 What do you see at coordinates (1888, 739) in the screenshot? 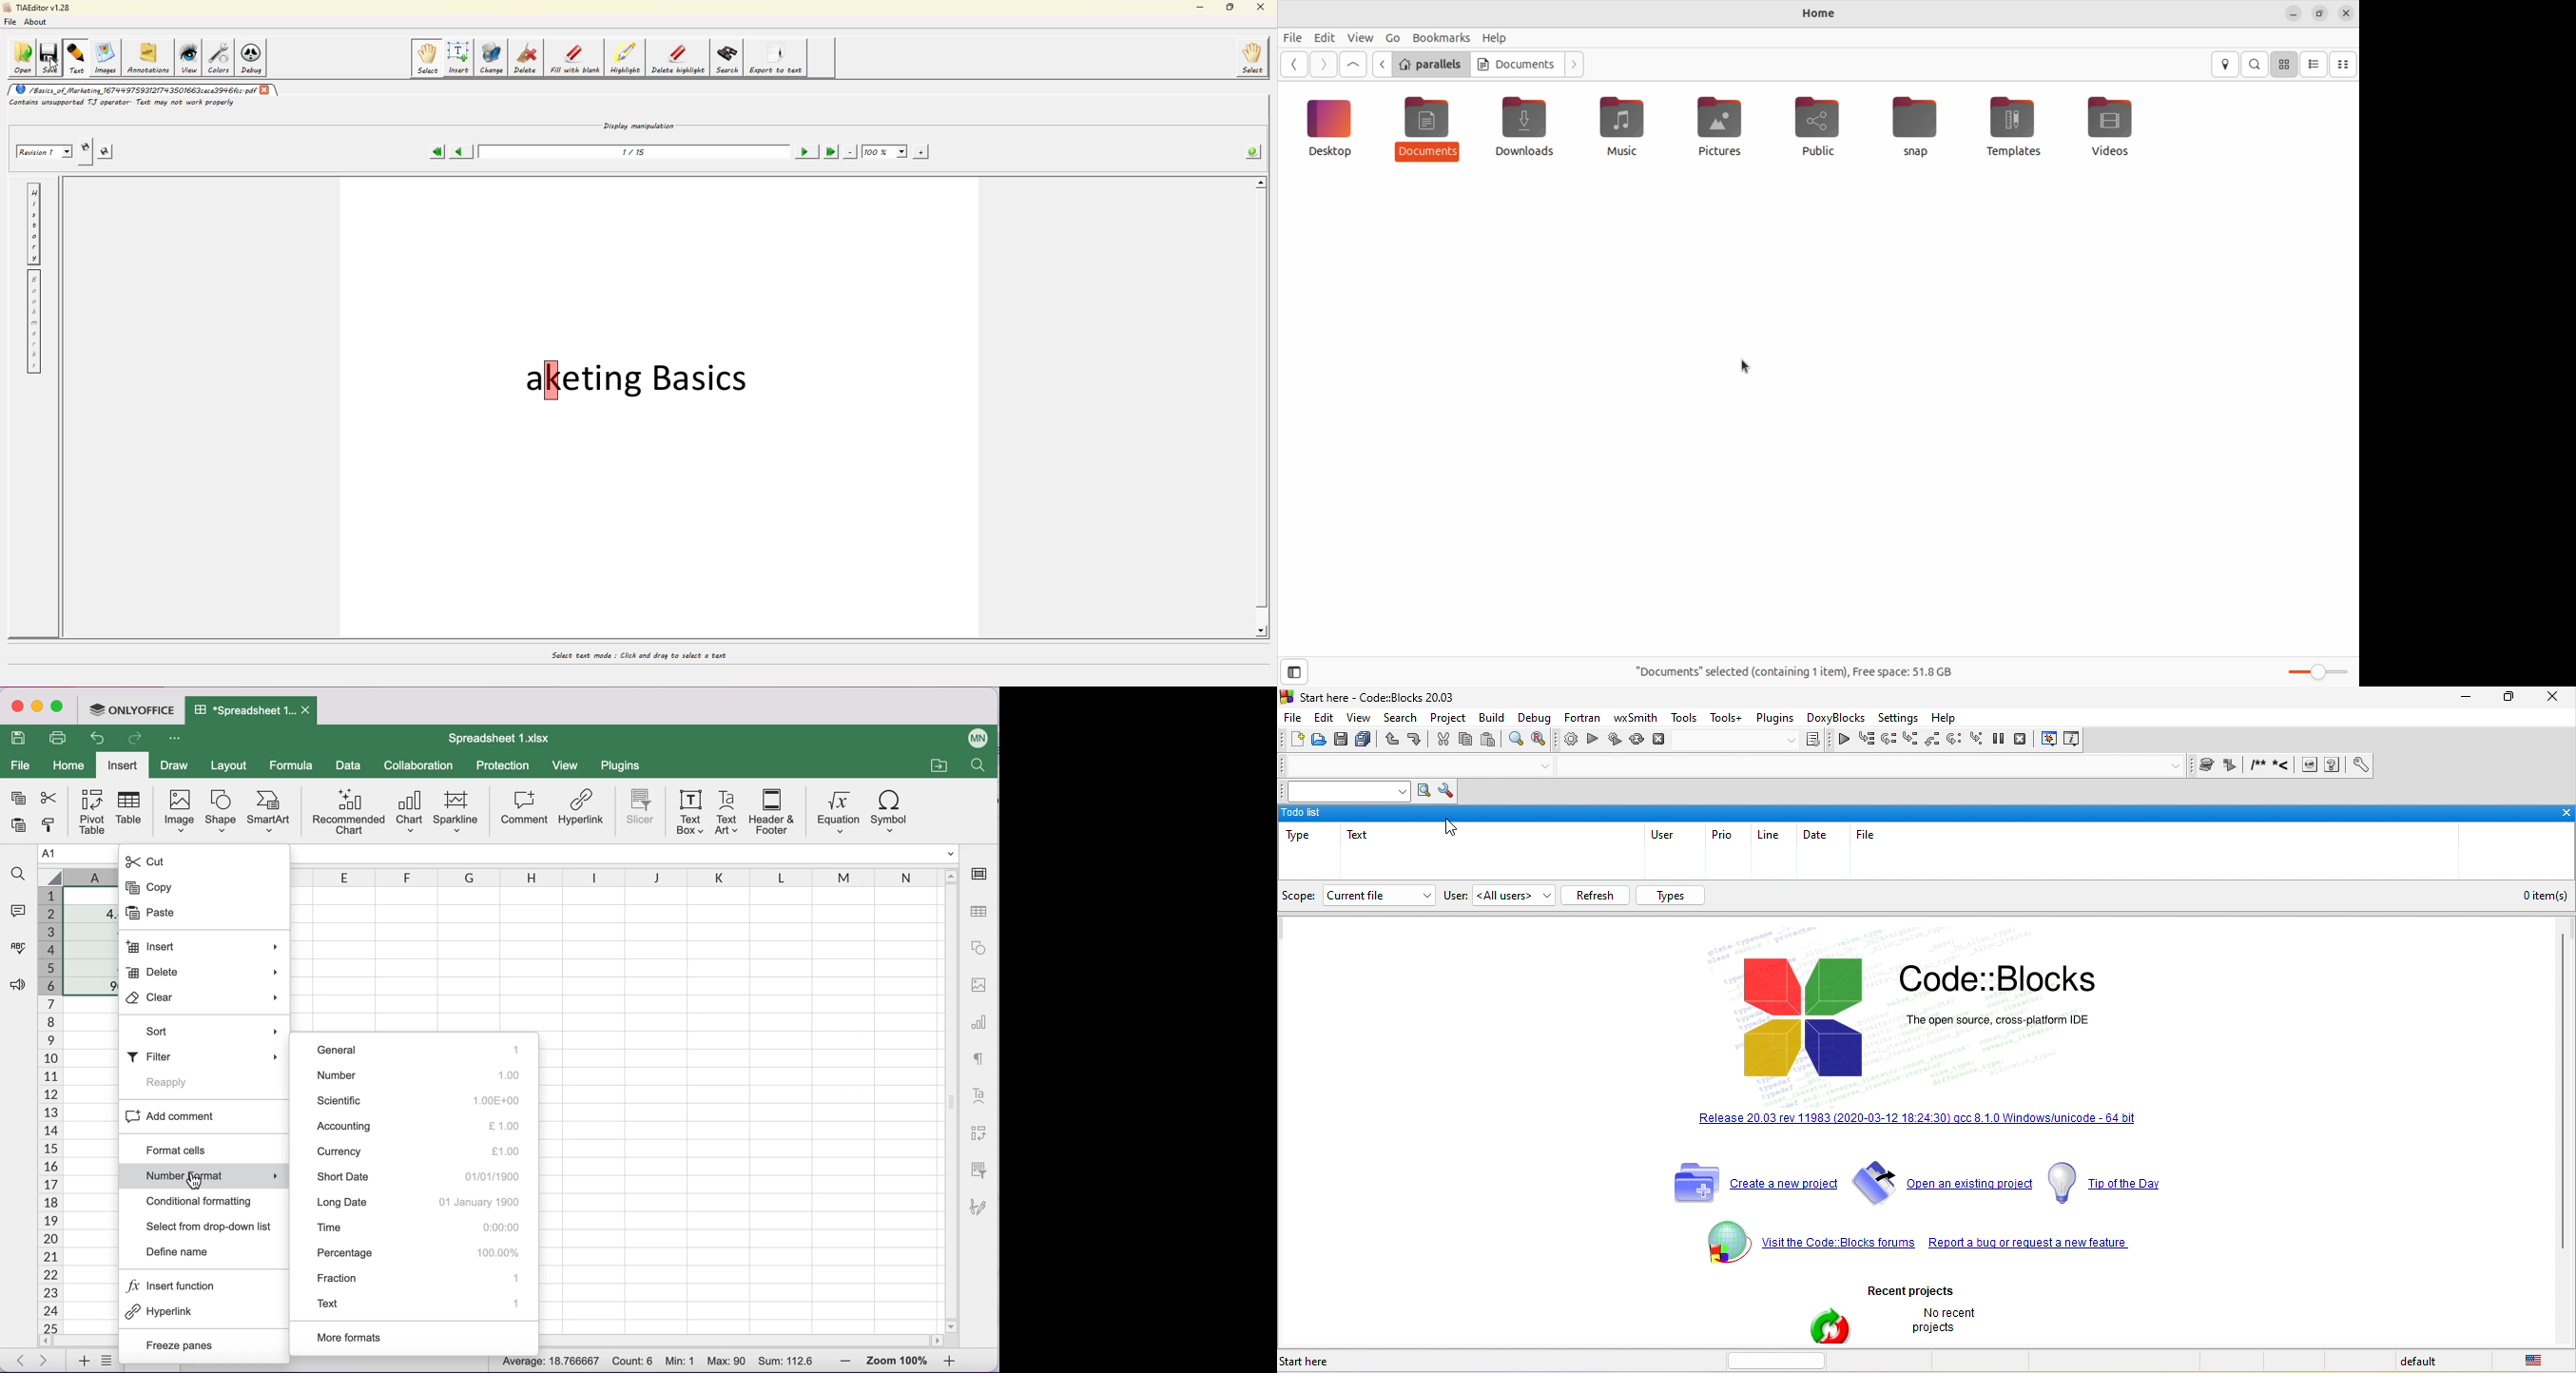
I see `next line` at bounding box center [1888, 739].